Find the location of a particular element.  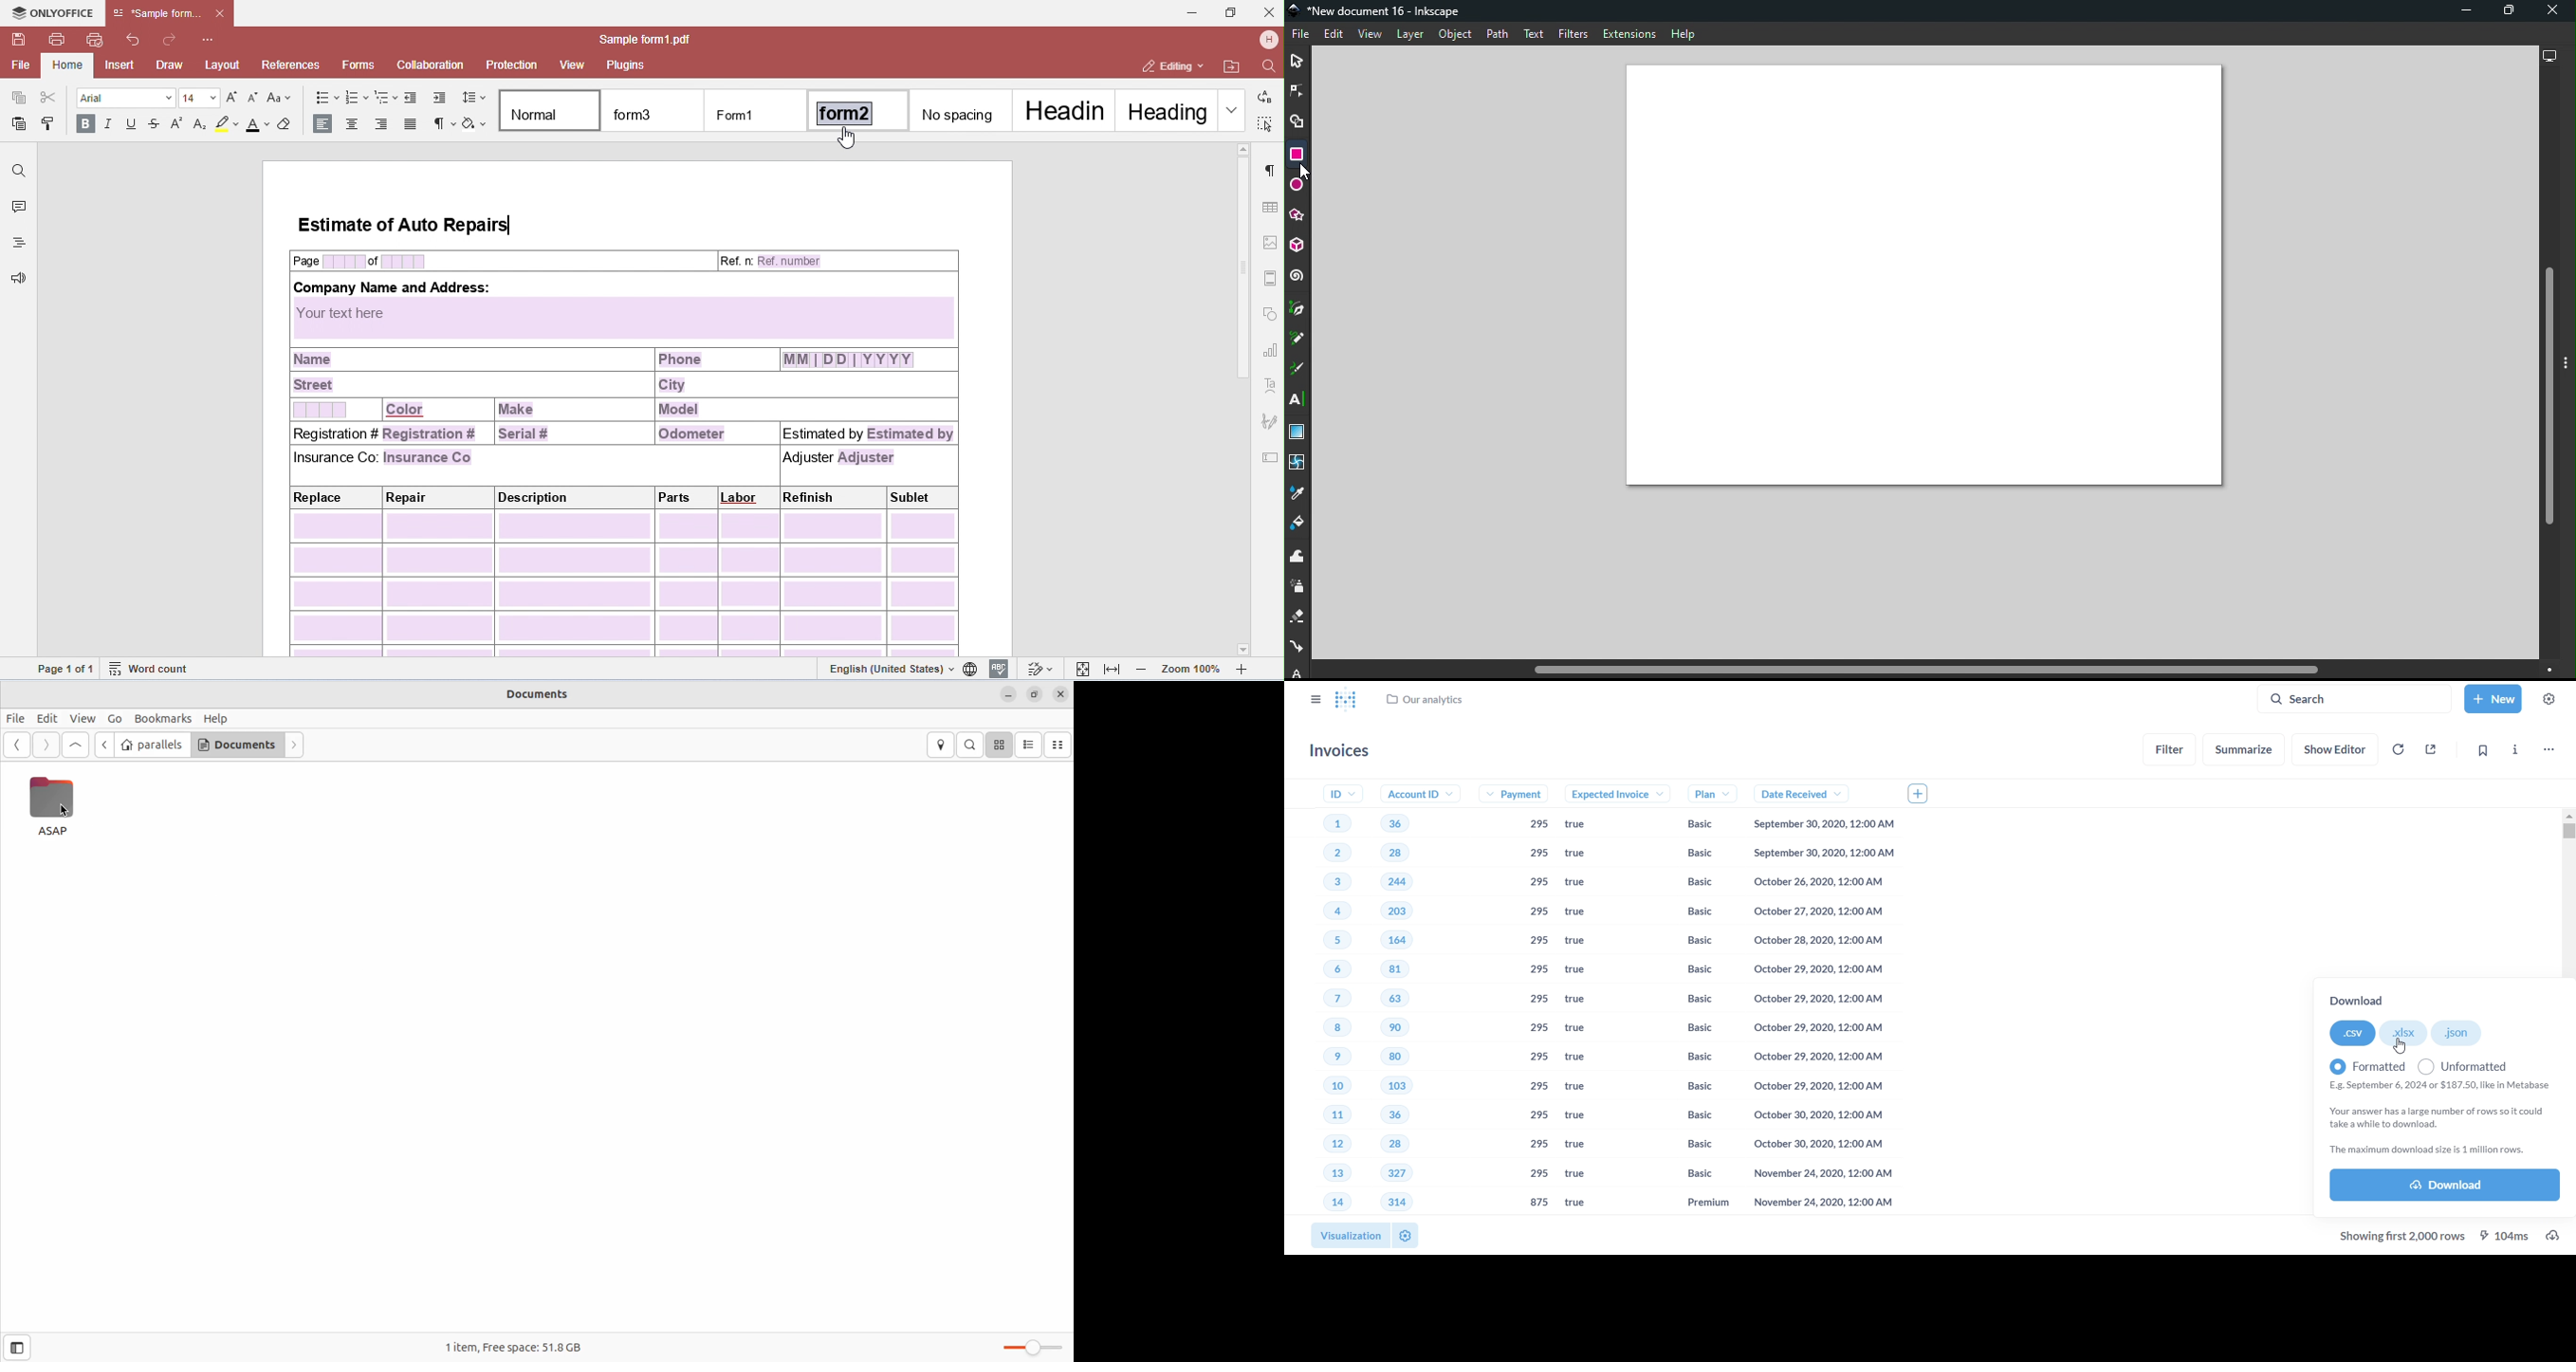

Filters is located at coordinates (1574, 36).